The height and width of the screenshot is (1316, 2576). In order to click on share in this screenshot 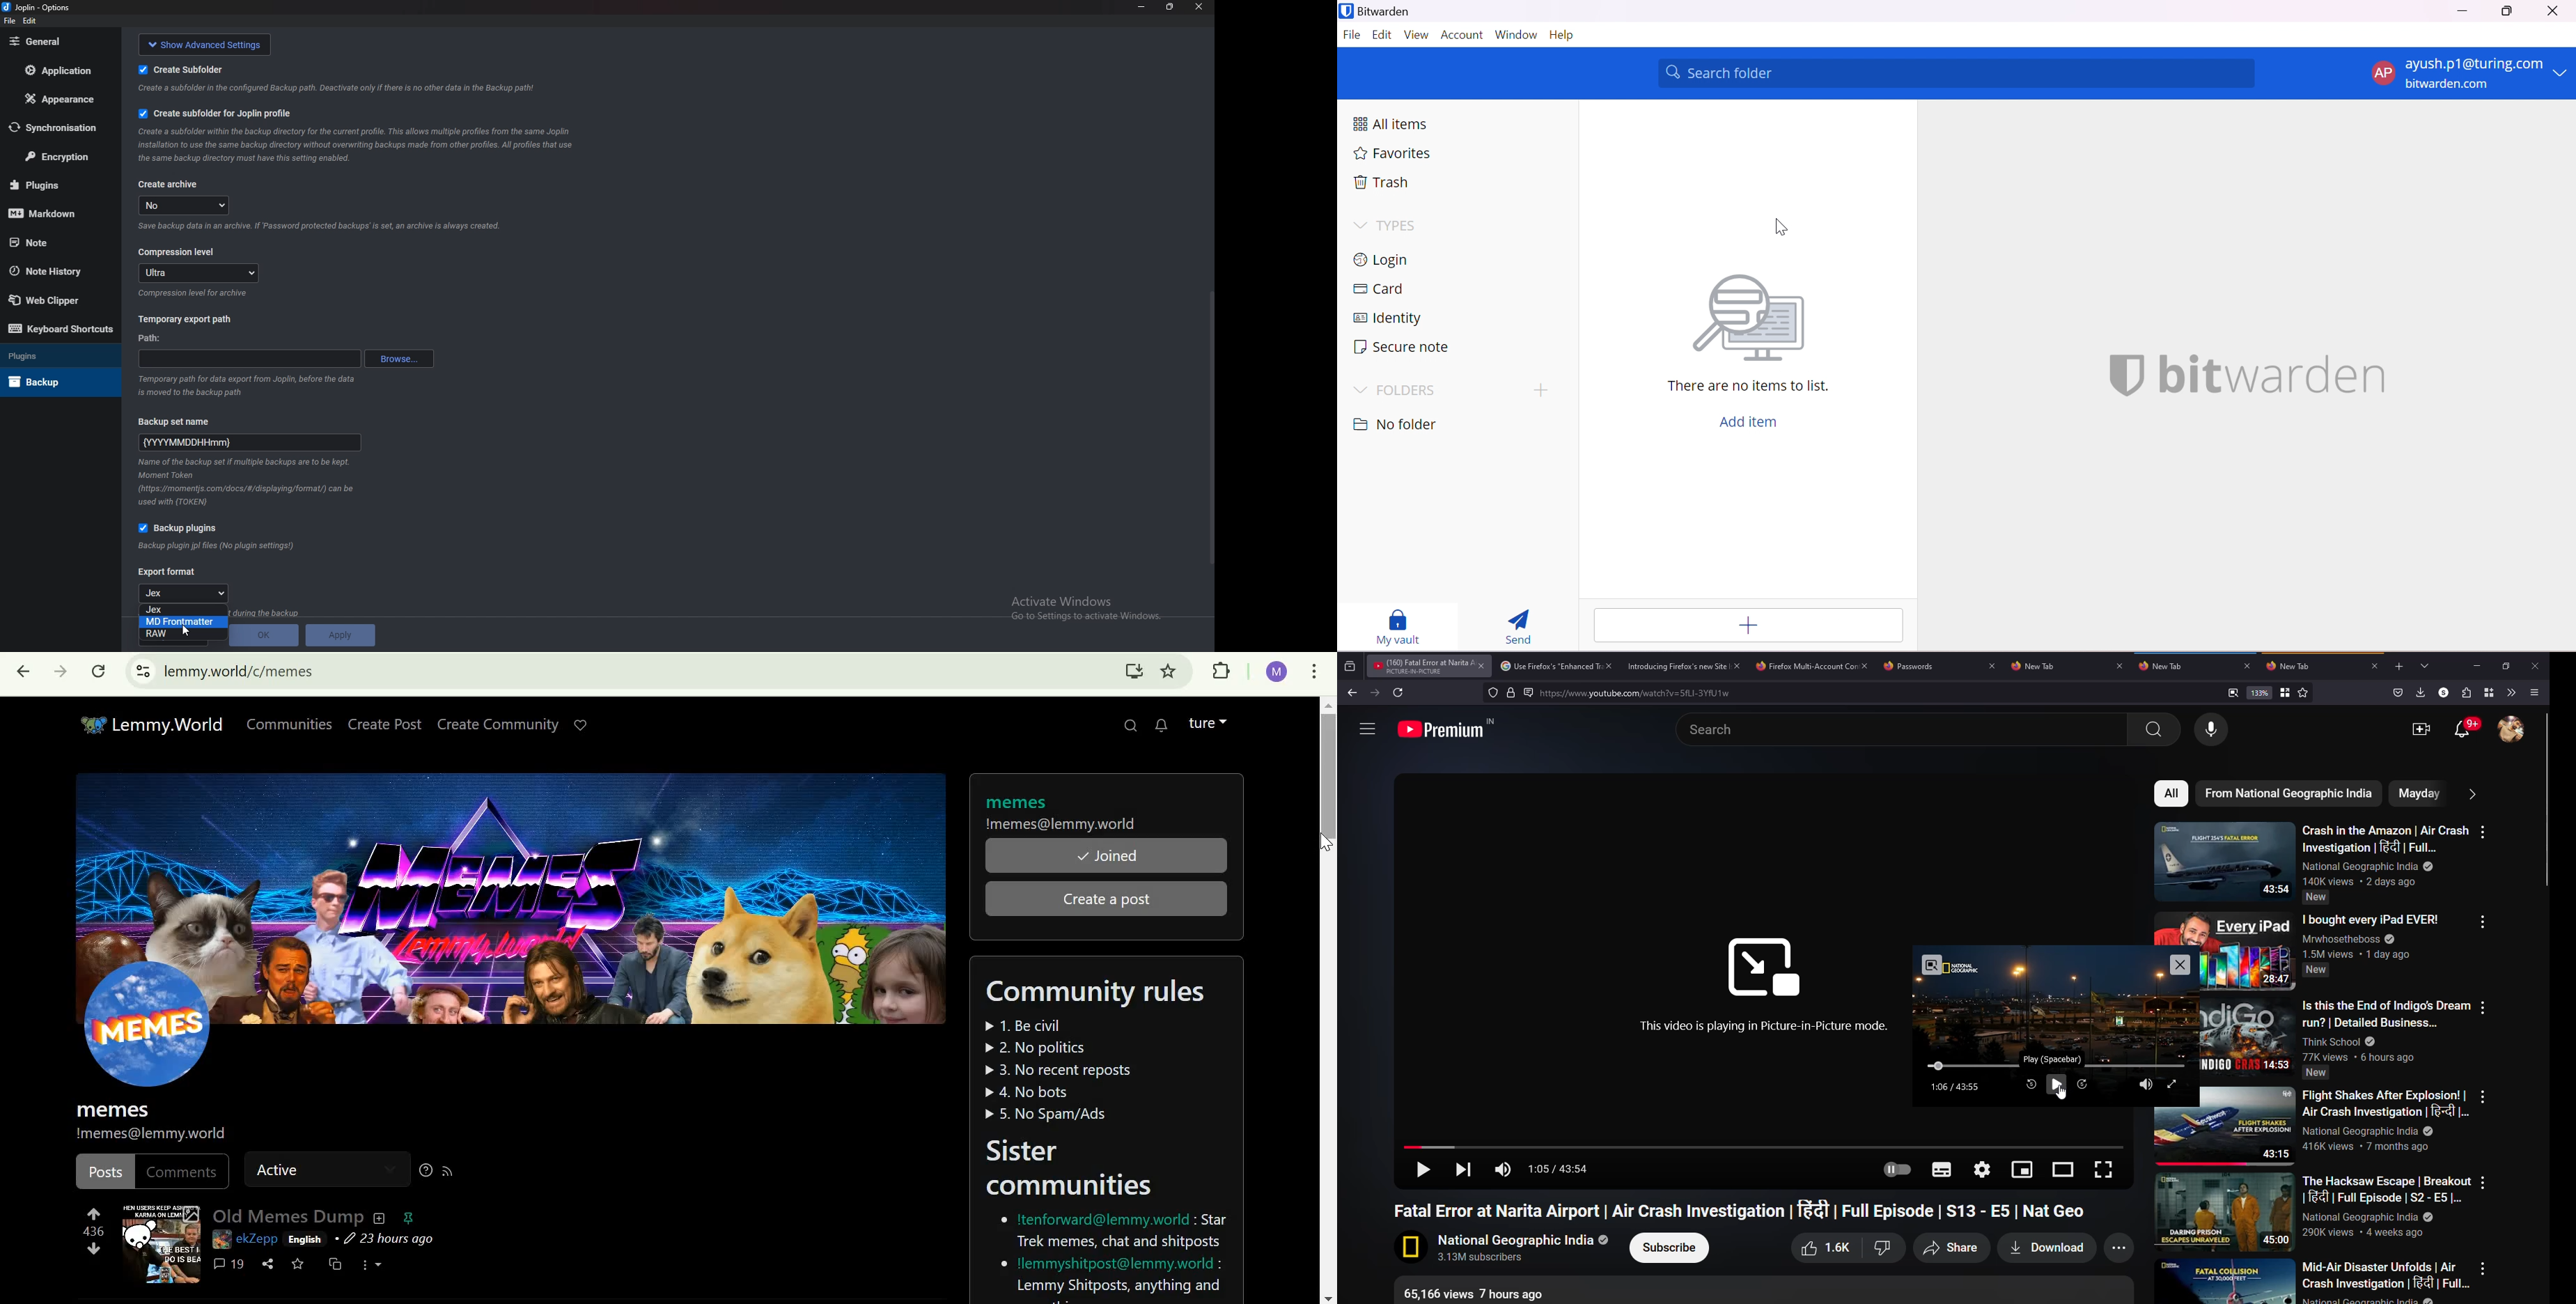, I will do `click(267, 1263)`.